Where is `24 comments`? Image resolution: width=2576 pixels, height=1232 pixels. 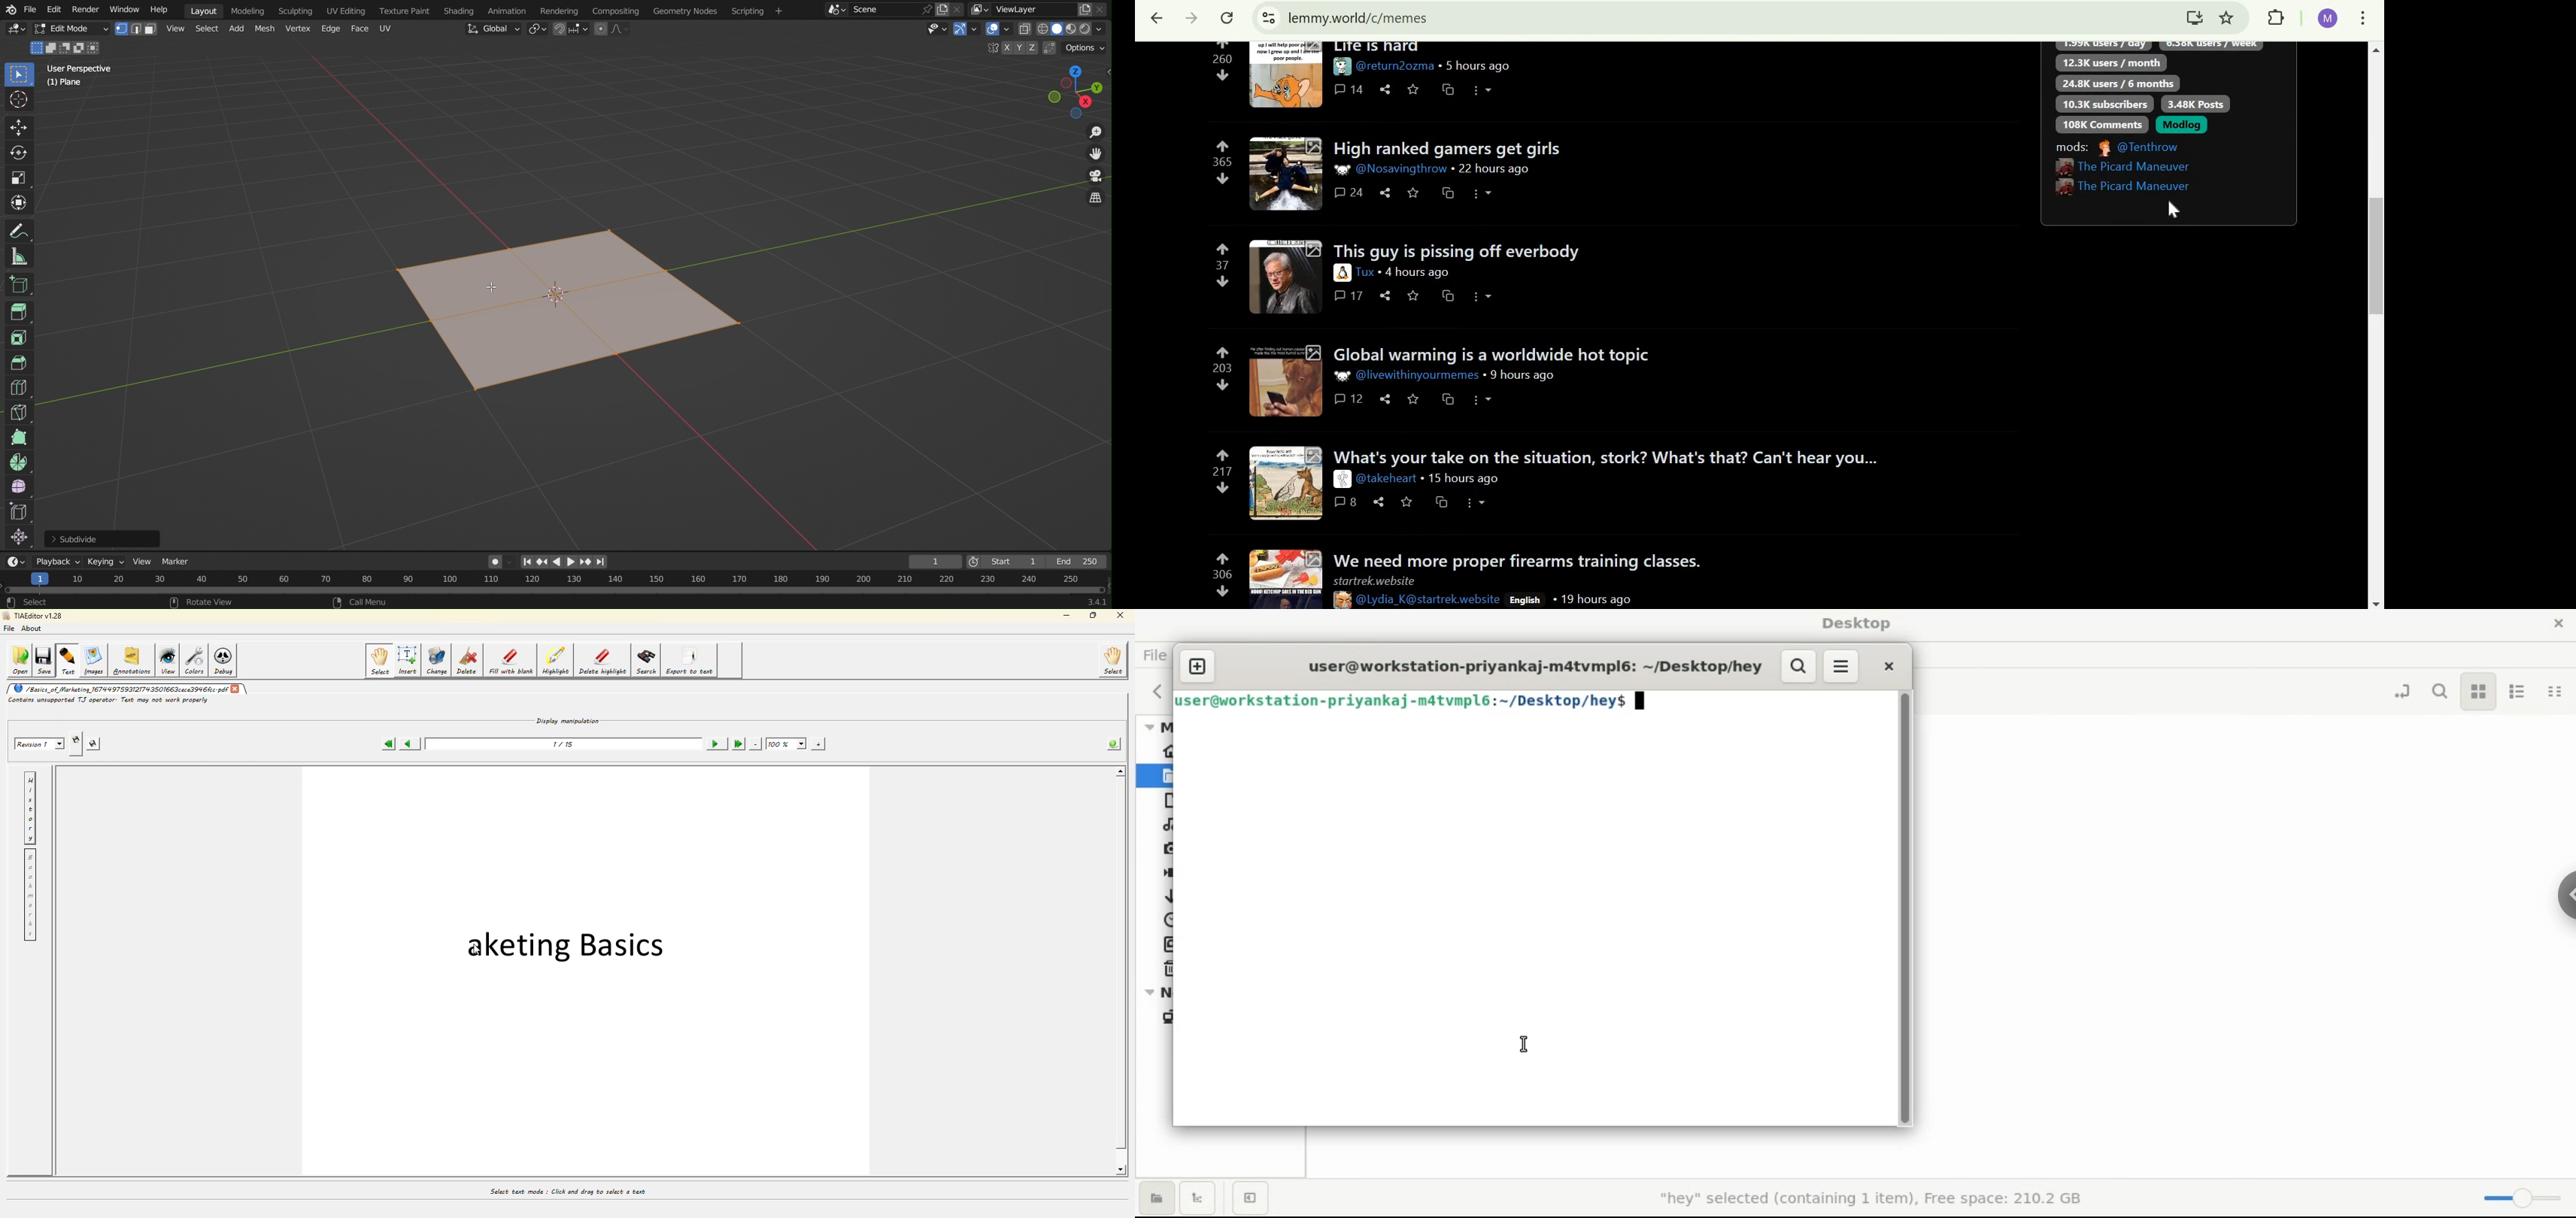
24 comments is located at coordinates (1351, 193).